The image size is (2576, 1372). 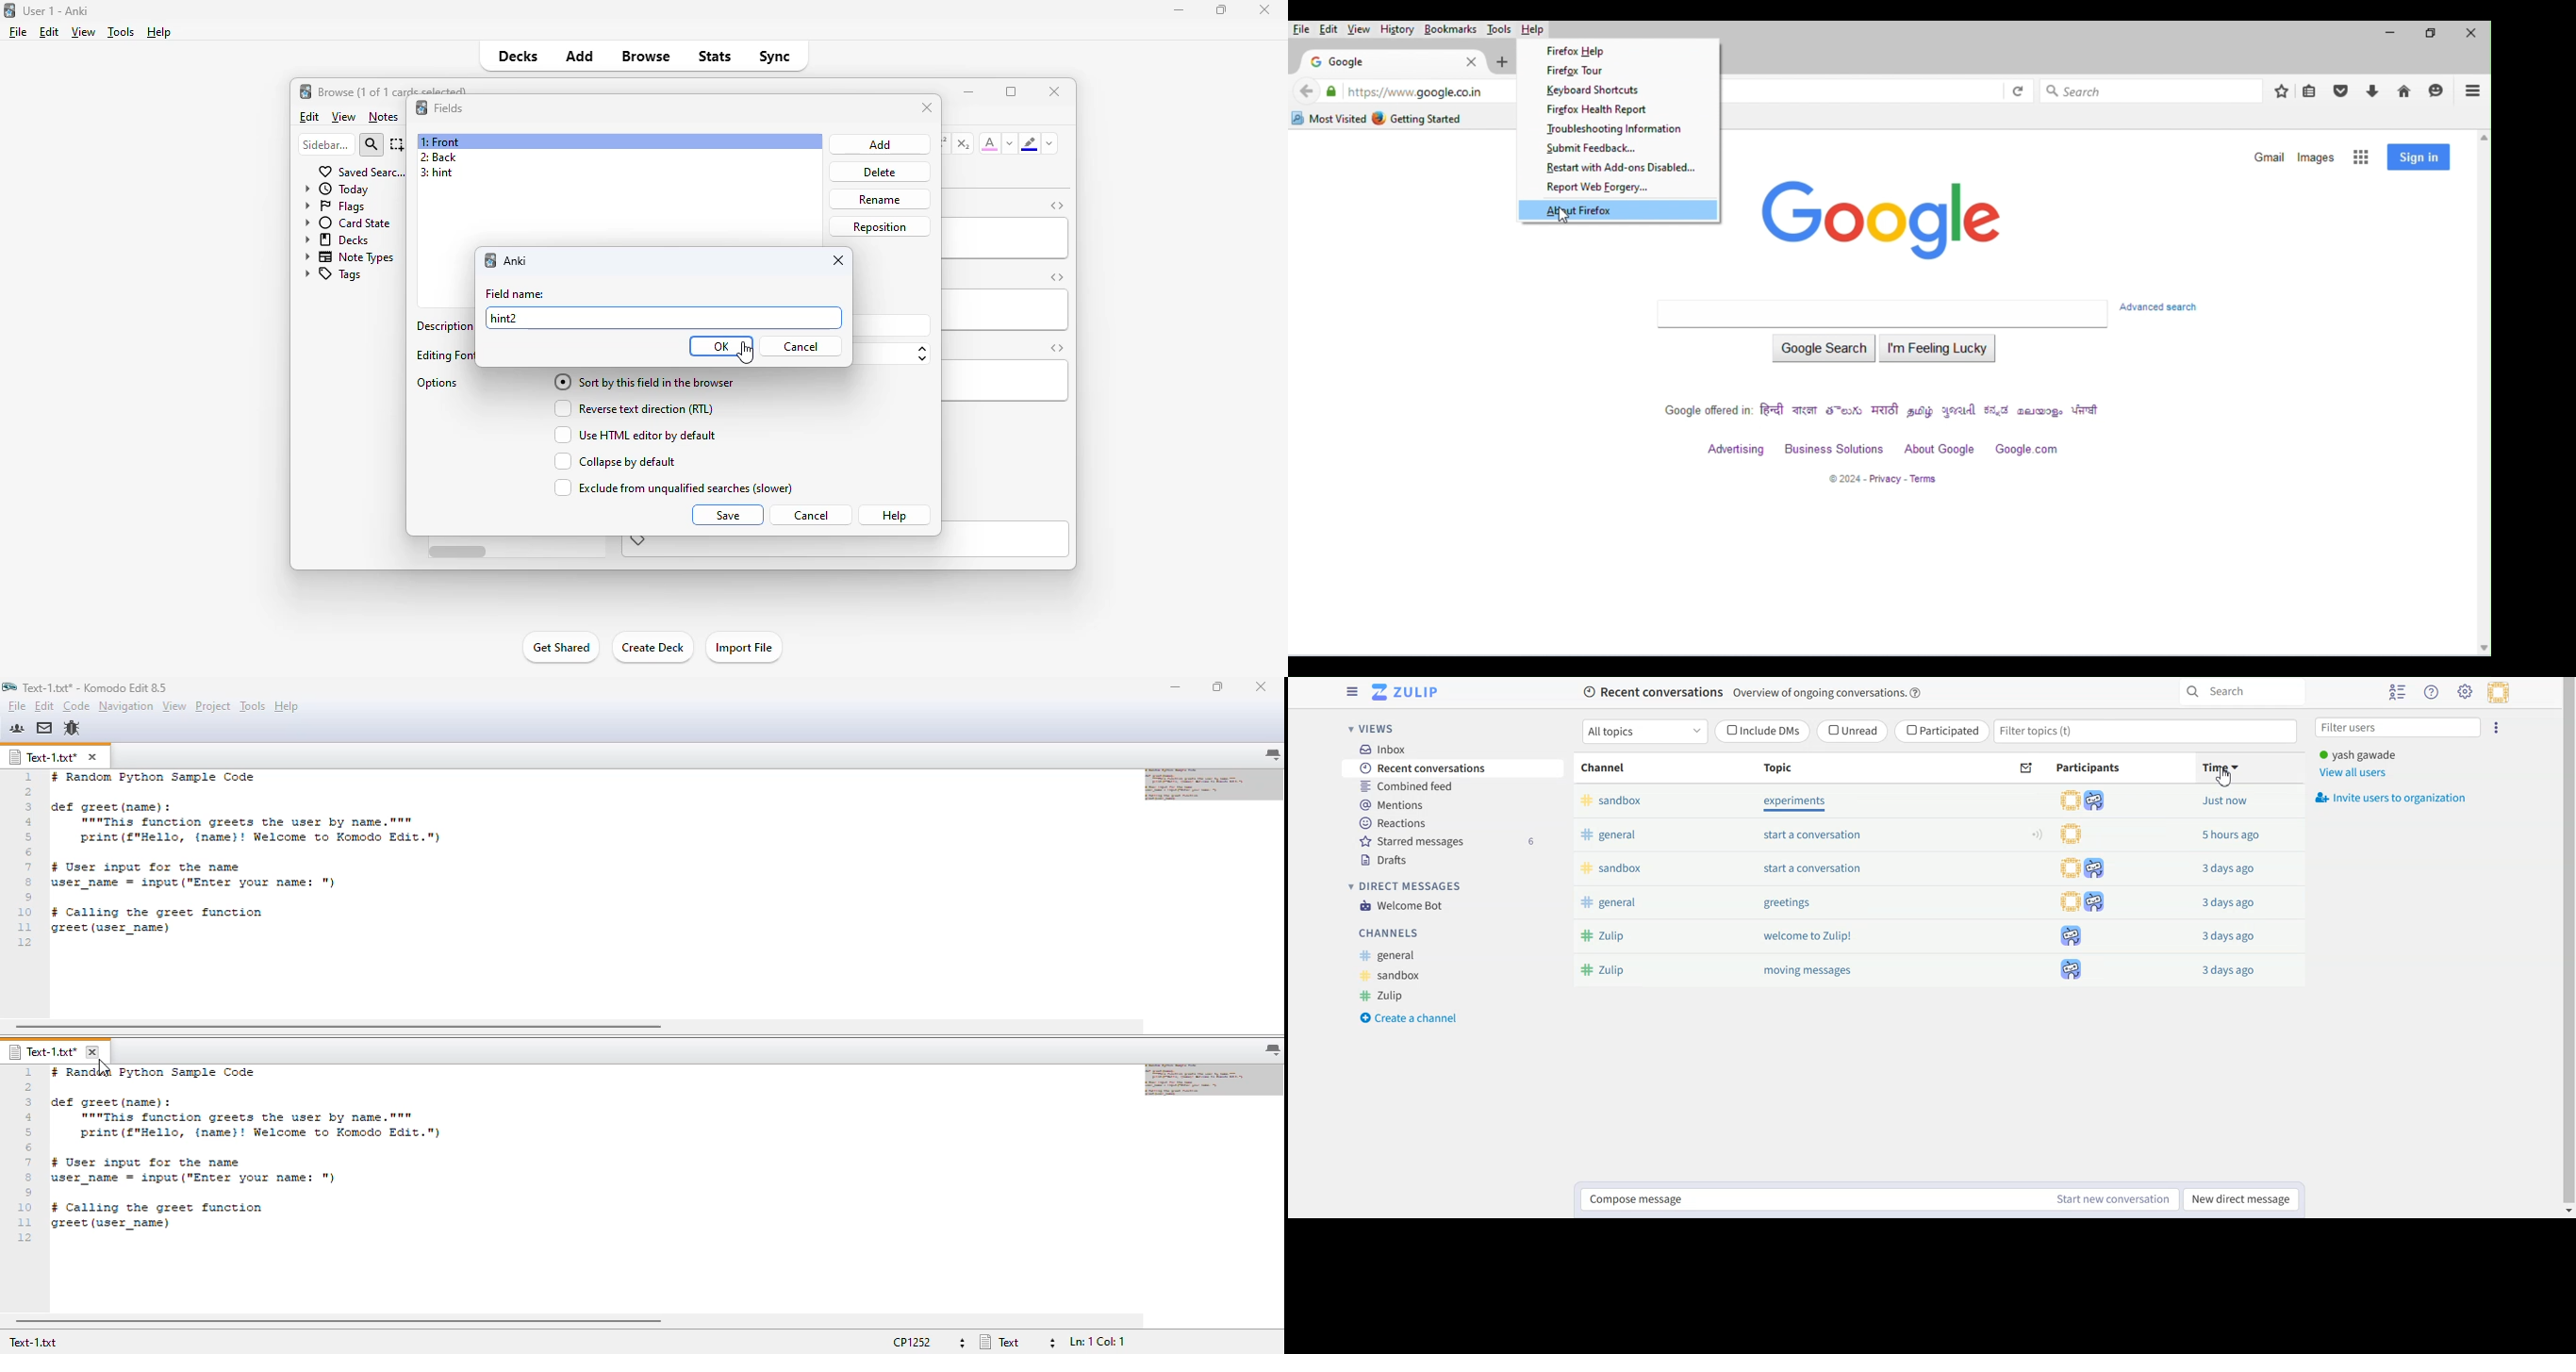 What do you see at coordinates (646, 56) in the screenshot?
I see `browse` at bounding box center [646, 56].